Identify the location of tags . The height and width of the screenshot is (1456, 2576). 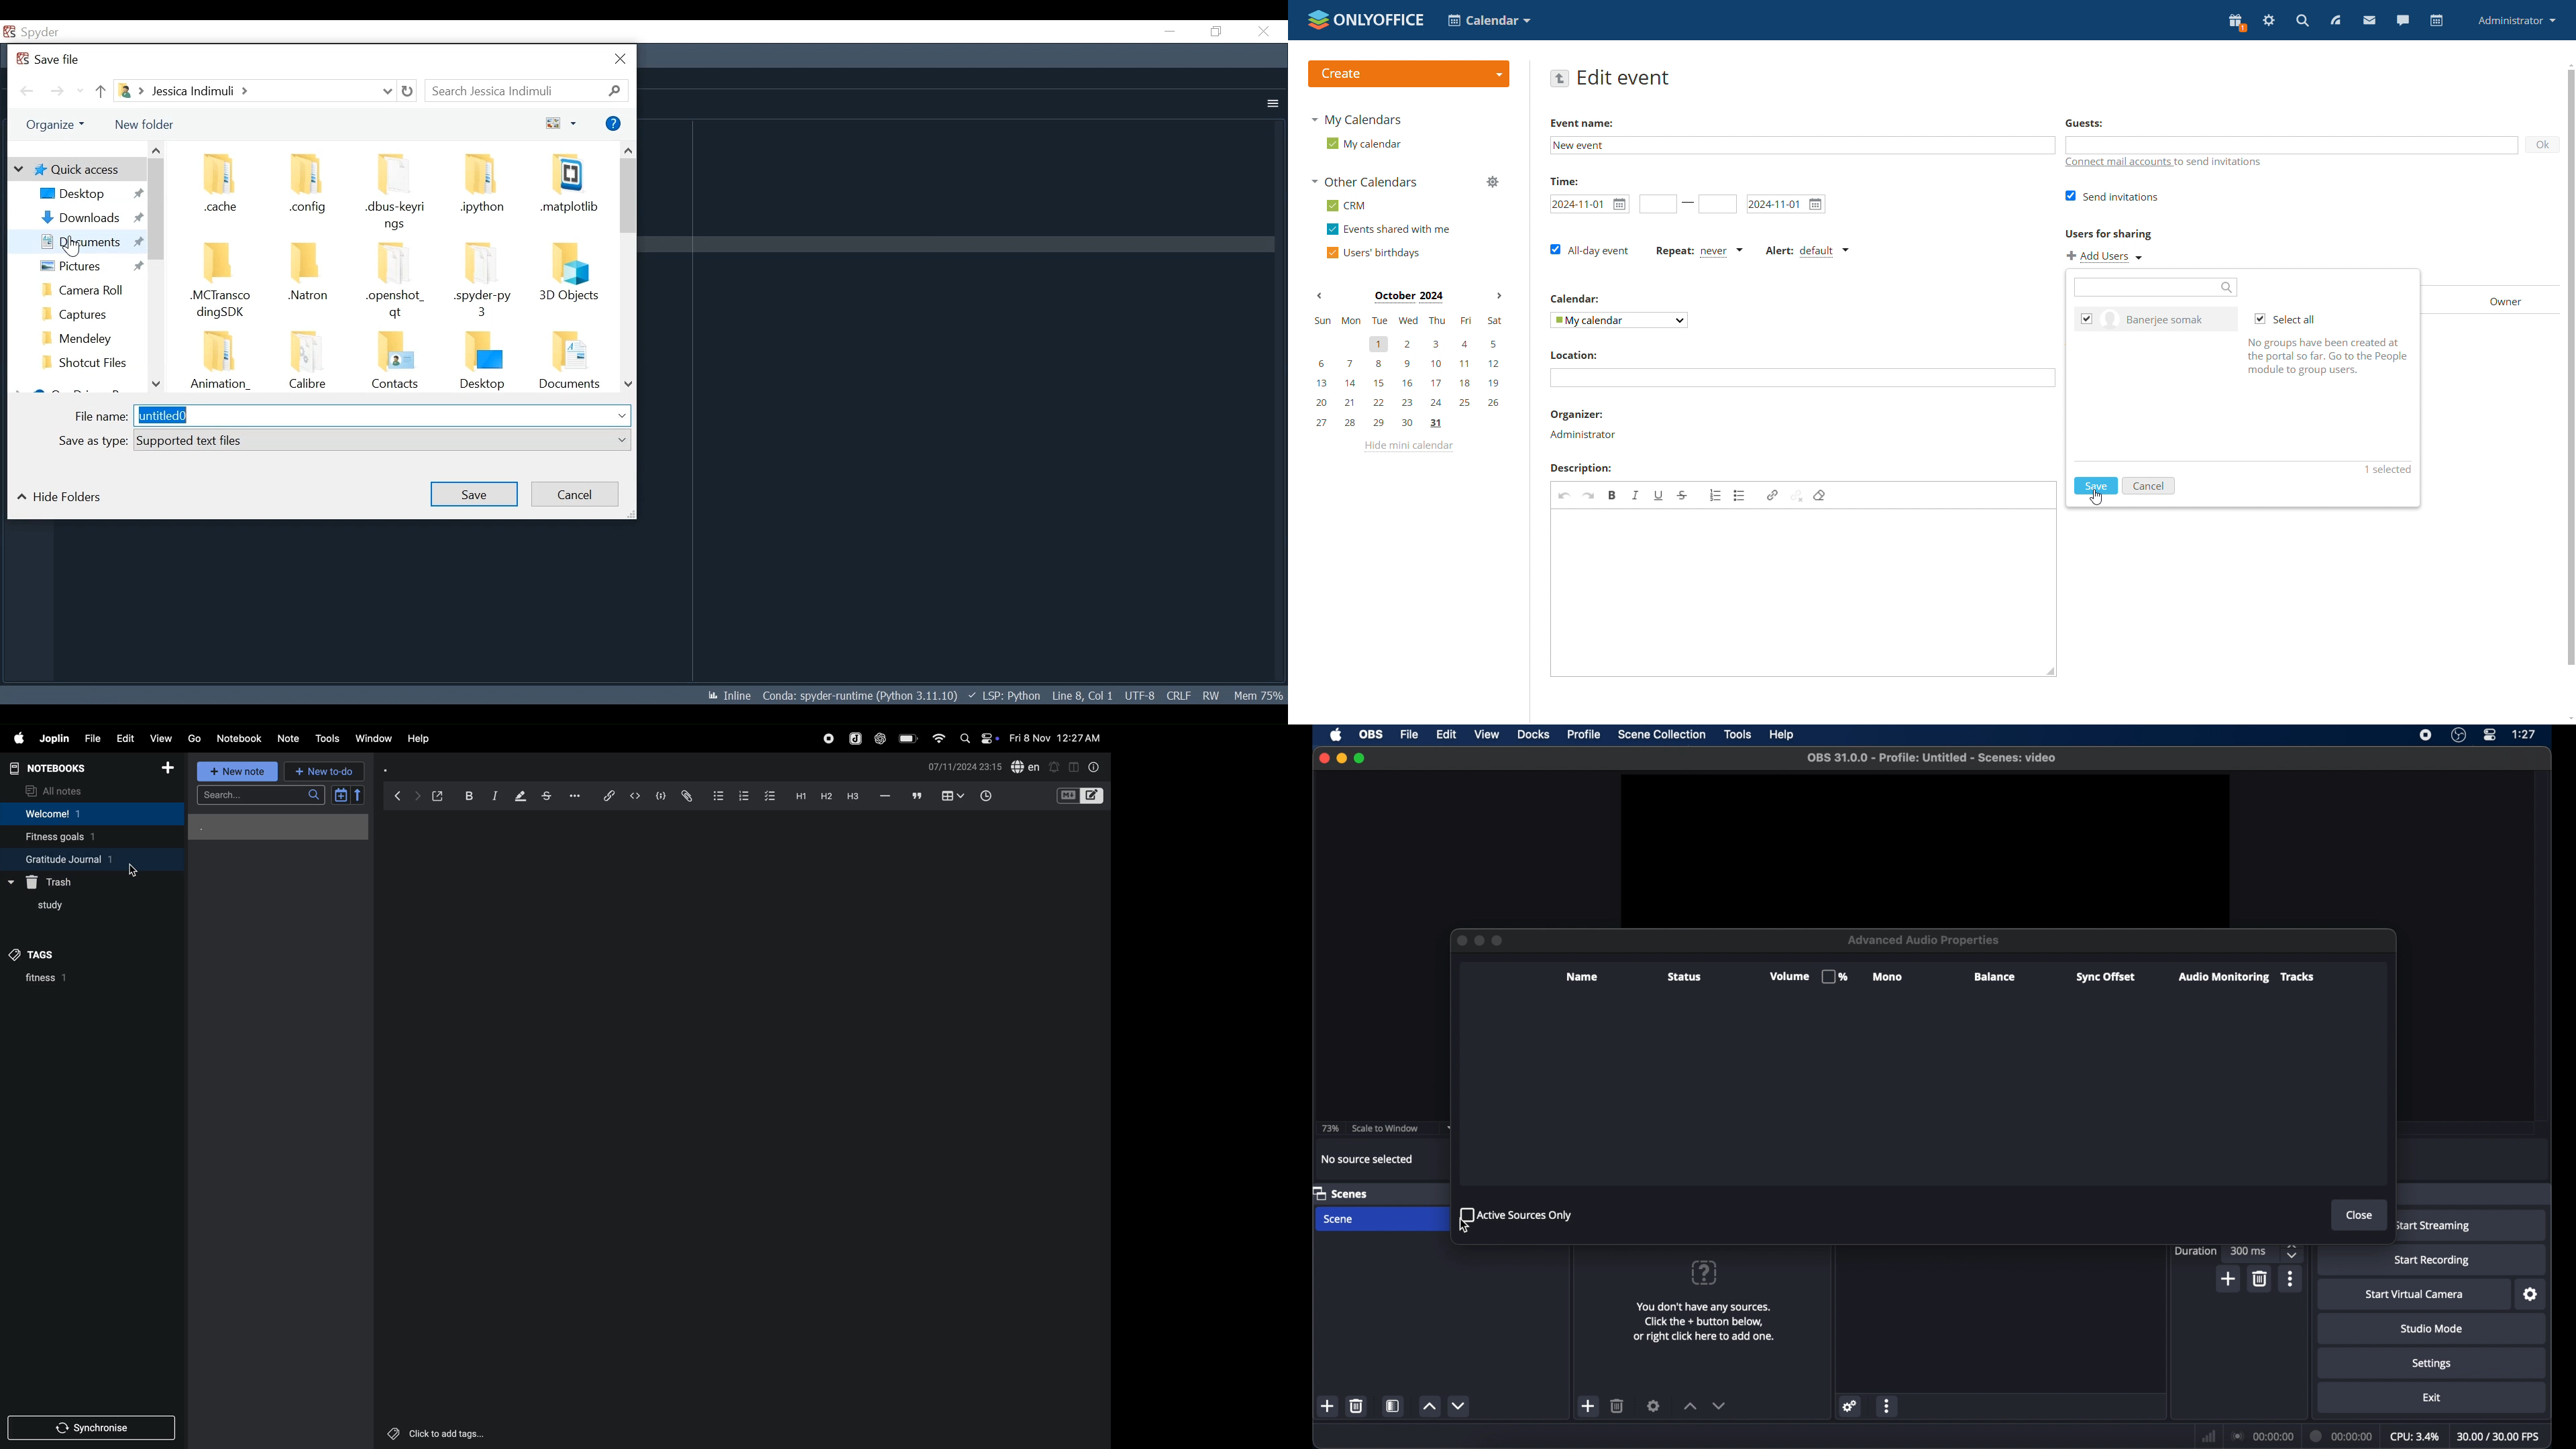
(40, 955).